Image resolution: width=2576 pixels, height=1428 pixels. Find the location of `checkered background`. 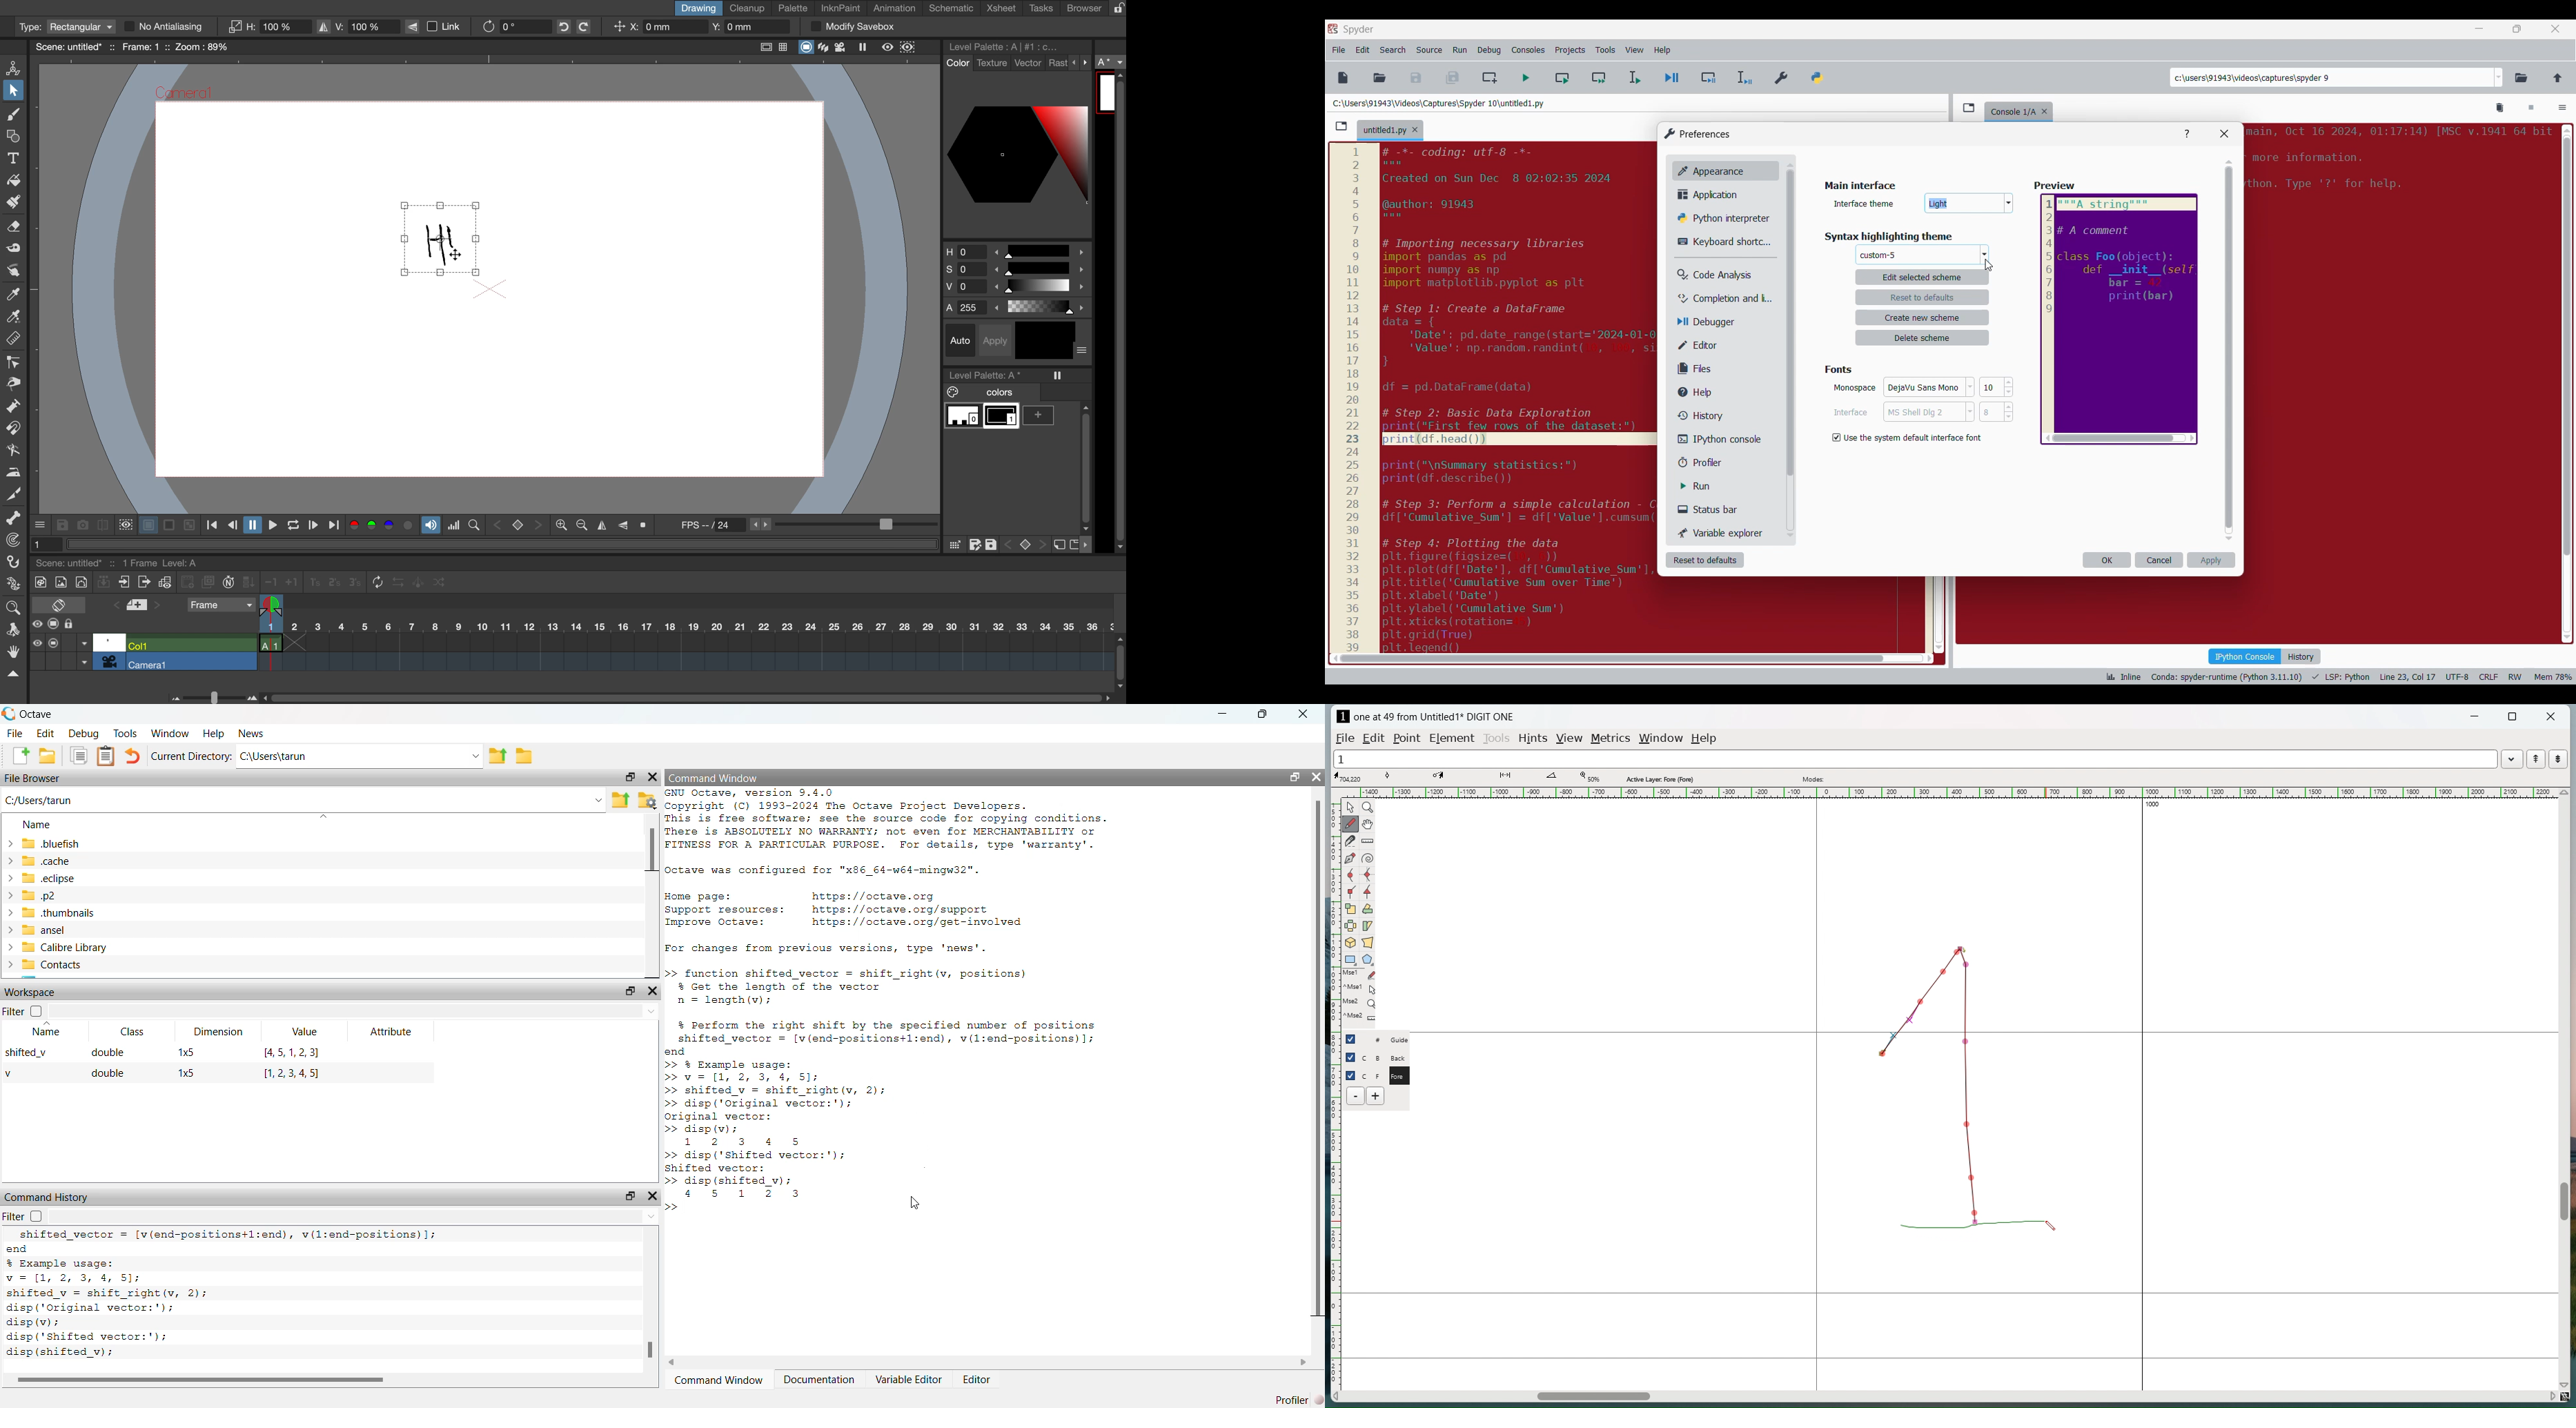

checkered background is located at coordinates (188, 524).